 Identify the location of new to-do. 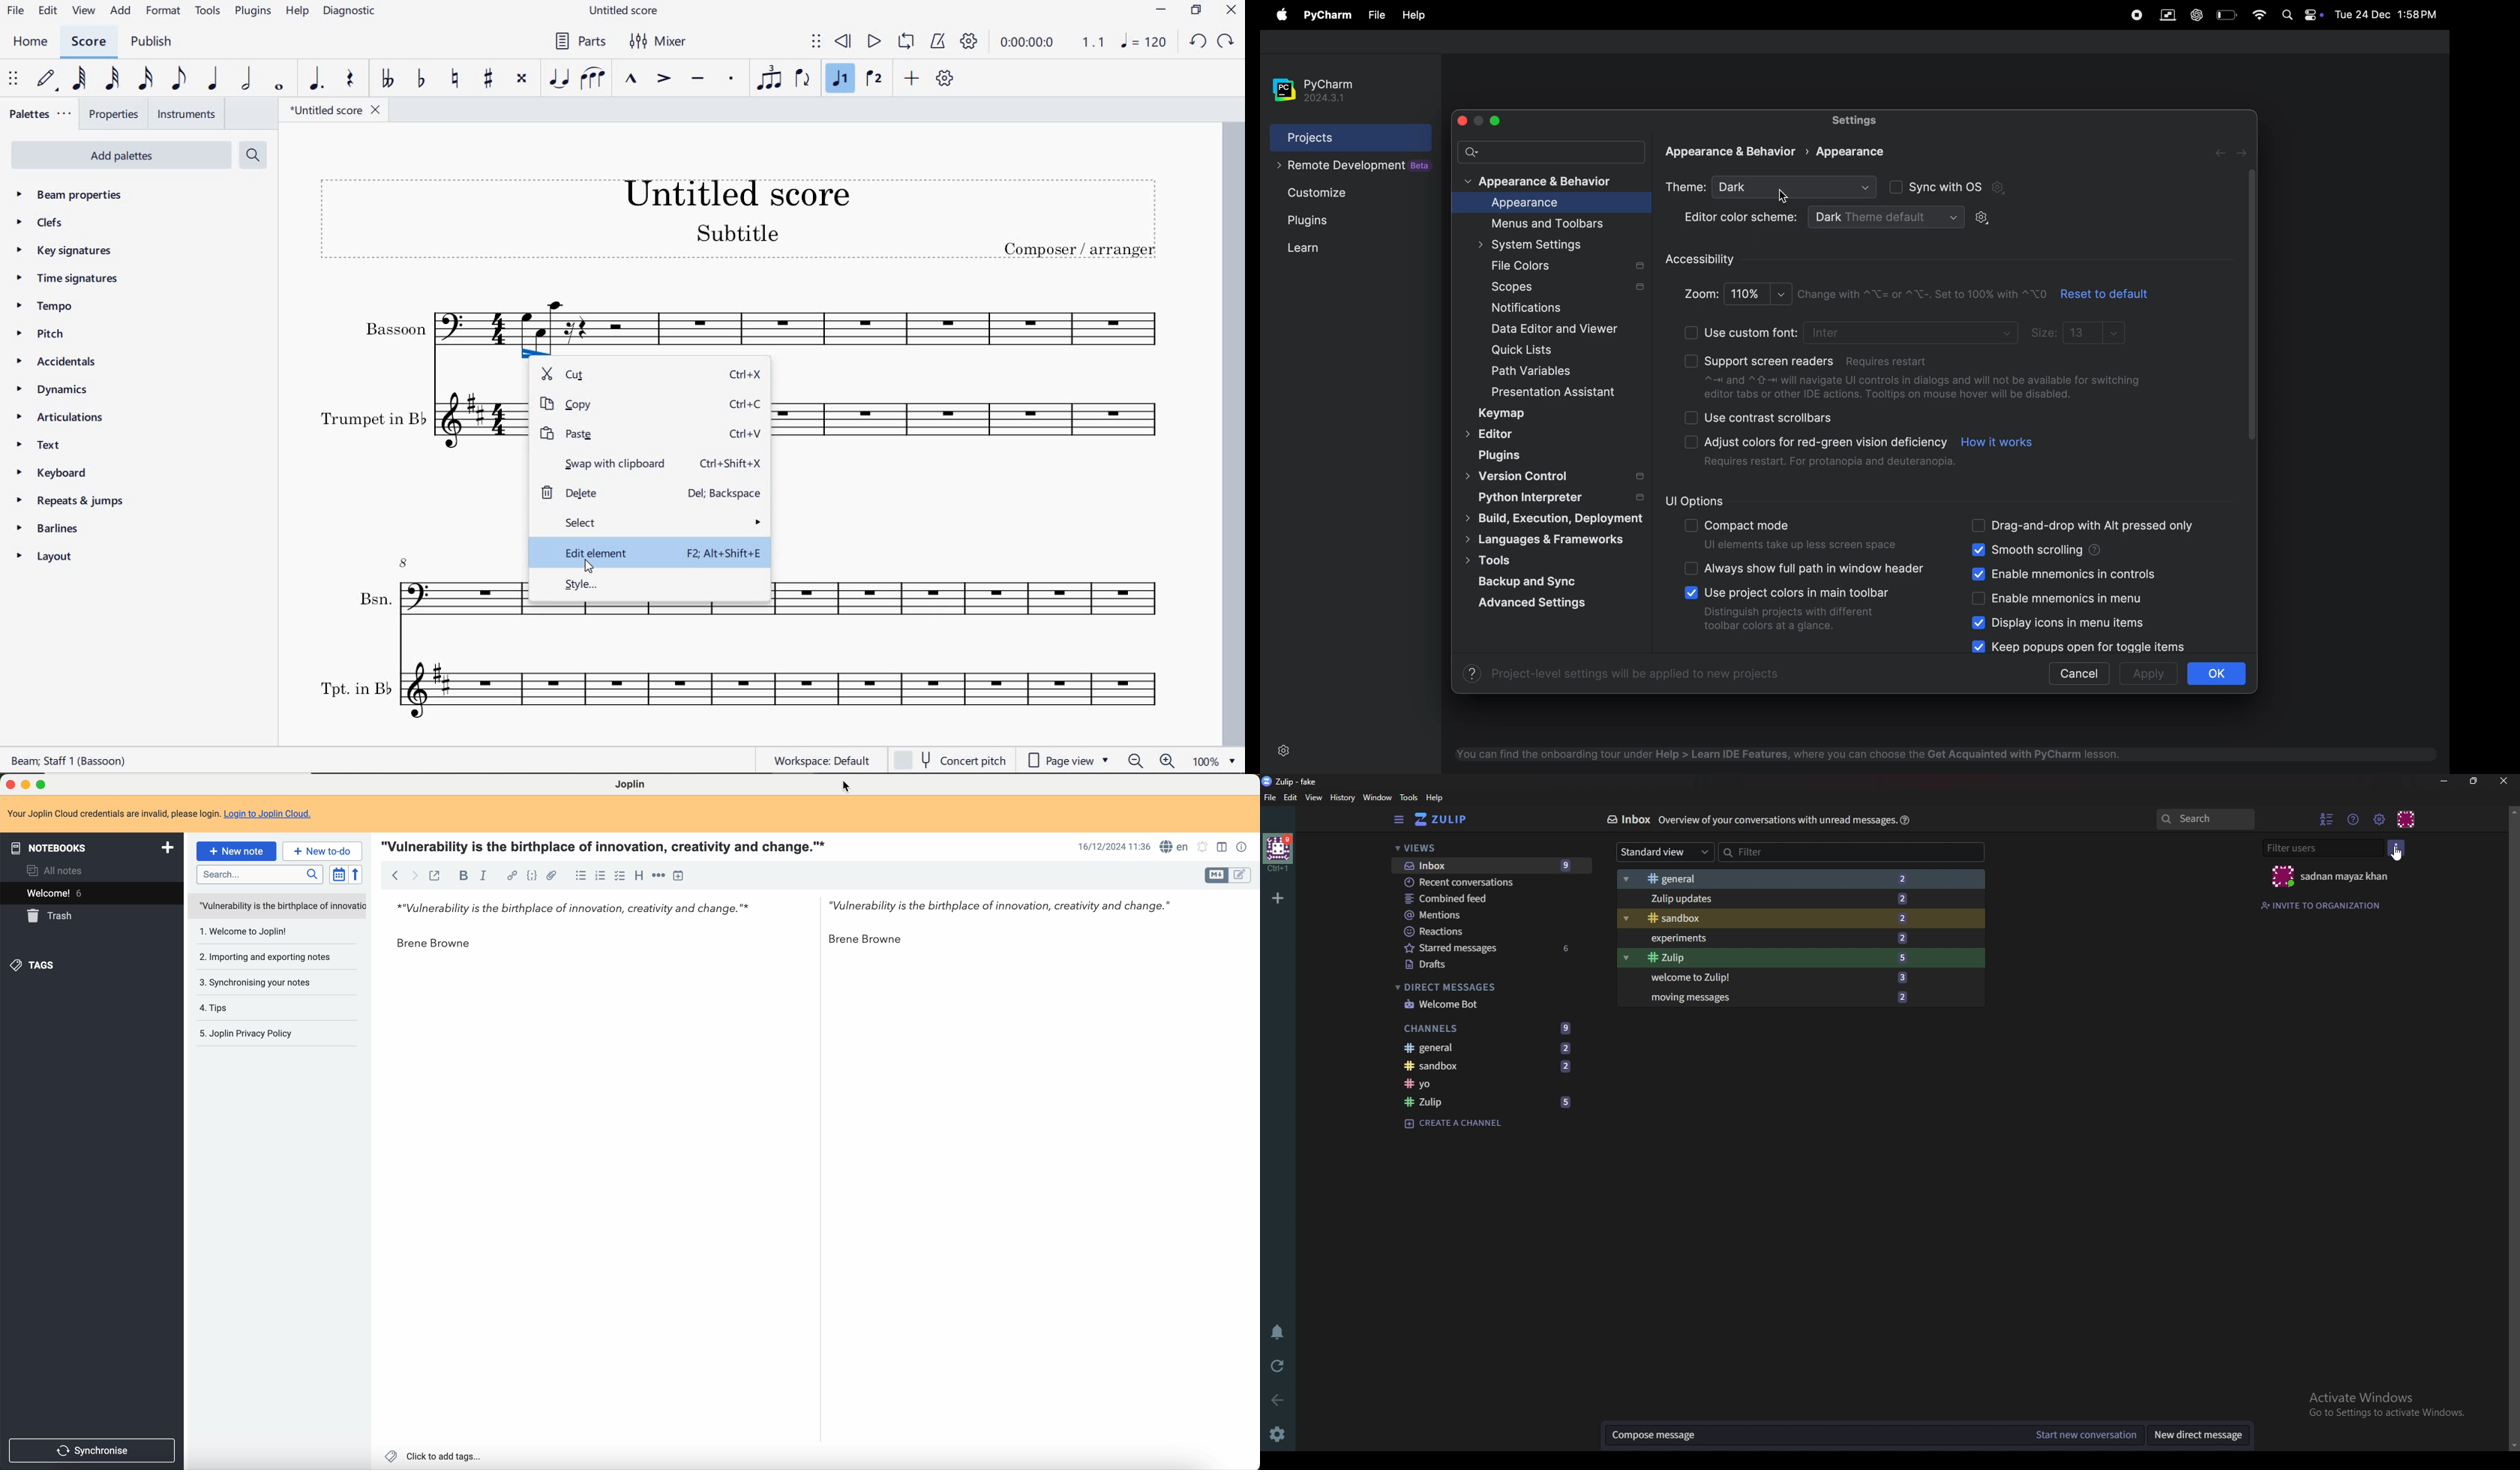
(321, 852).